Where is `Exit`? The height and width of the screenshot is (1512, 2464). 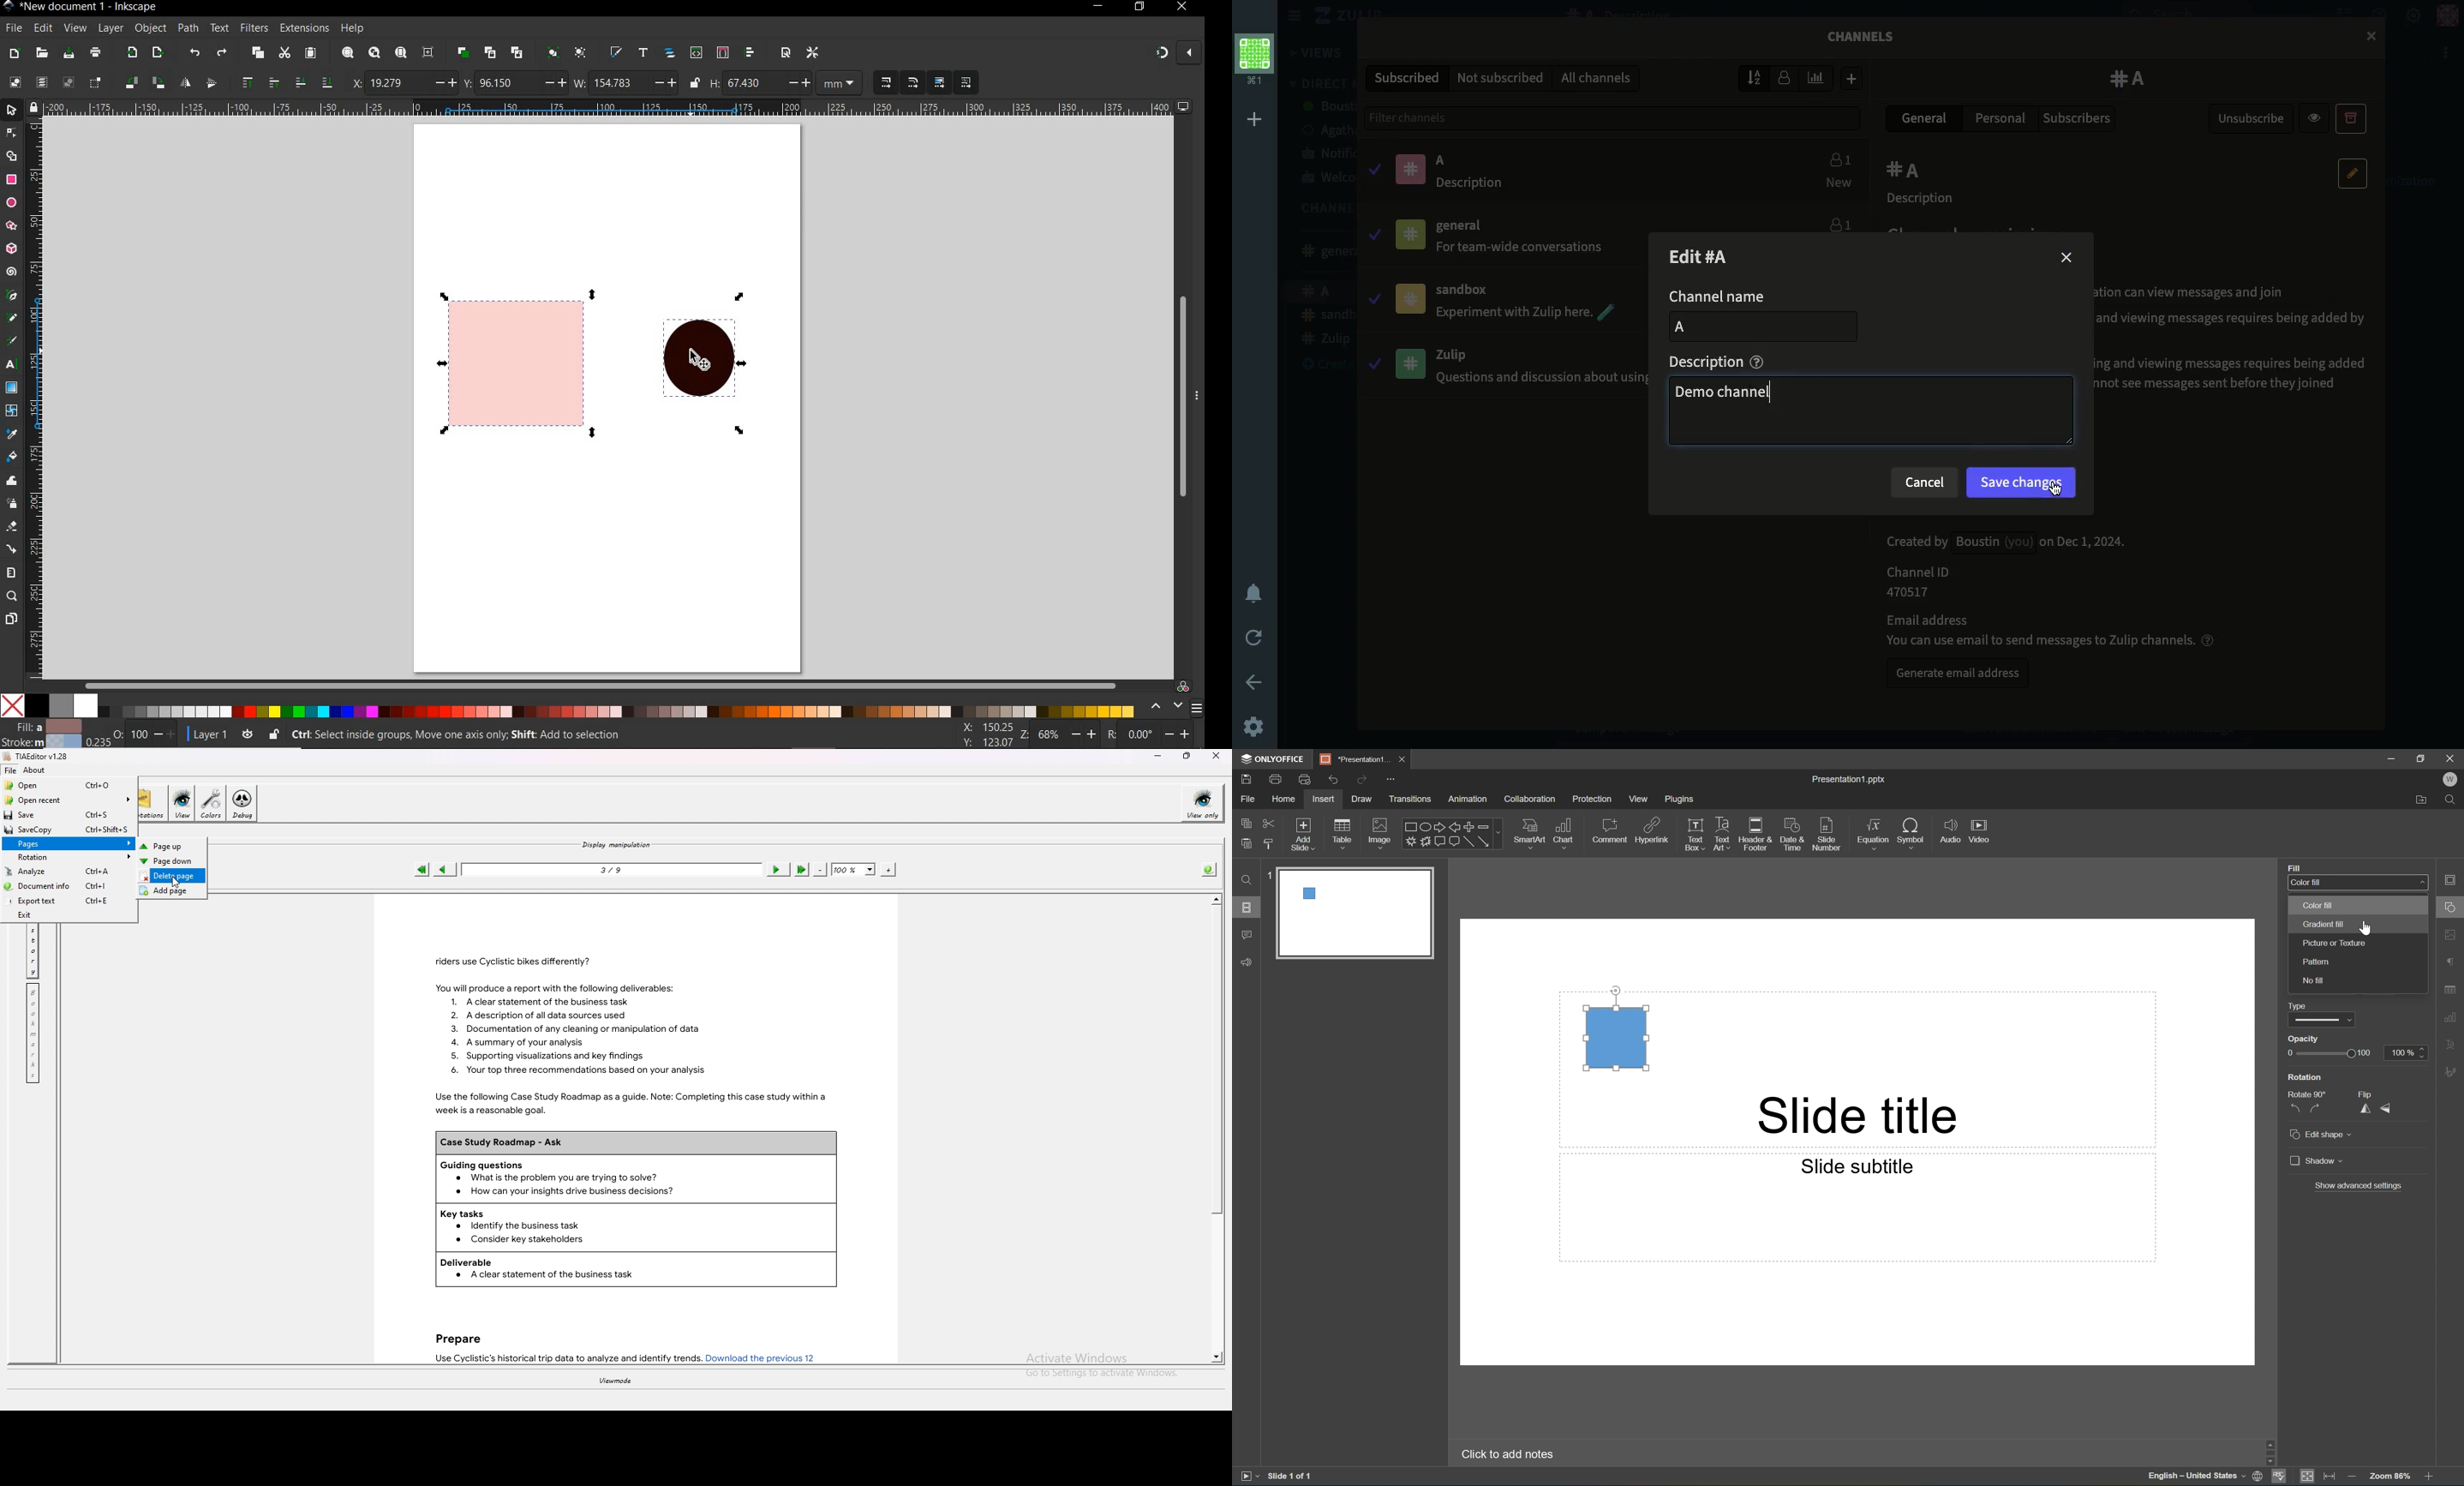
Exit is located at coordinates (58, 916).